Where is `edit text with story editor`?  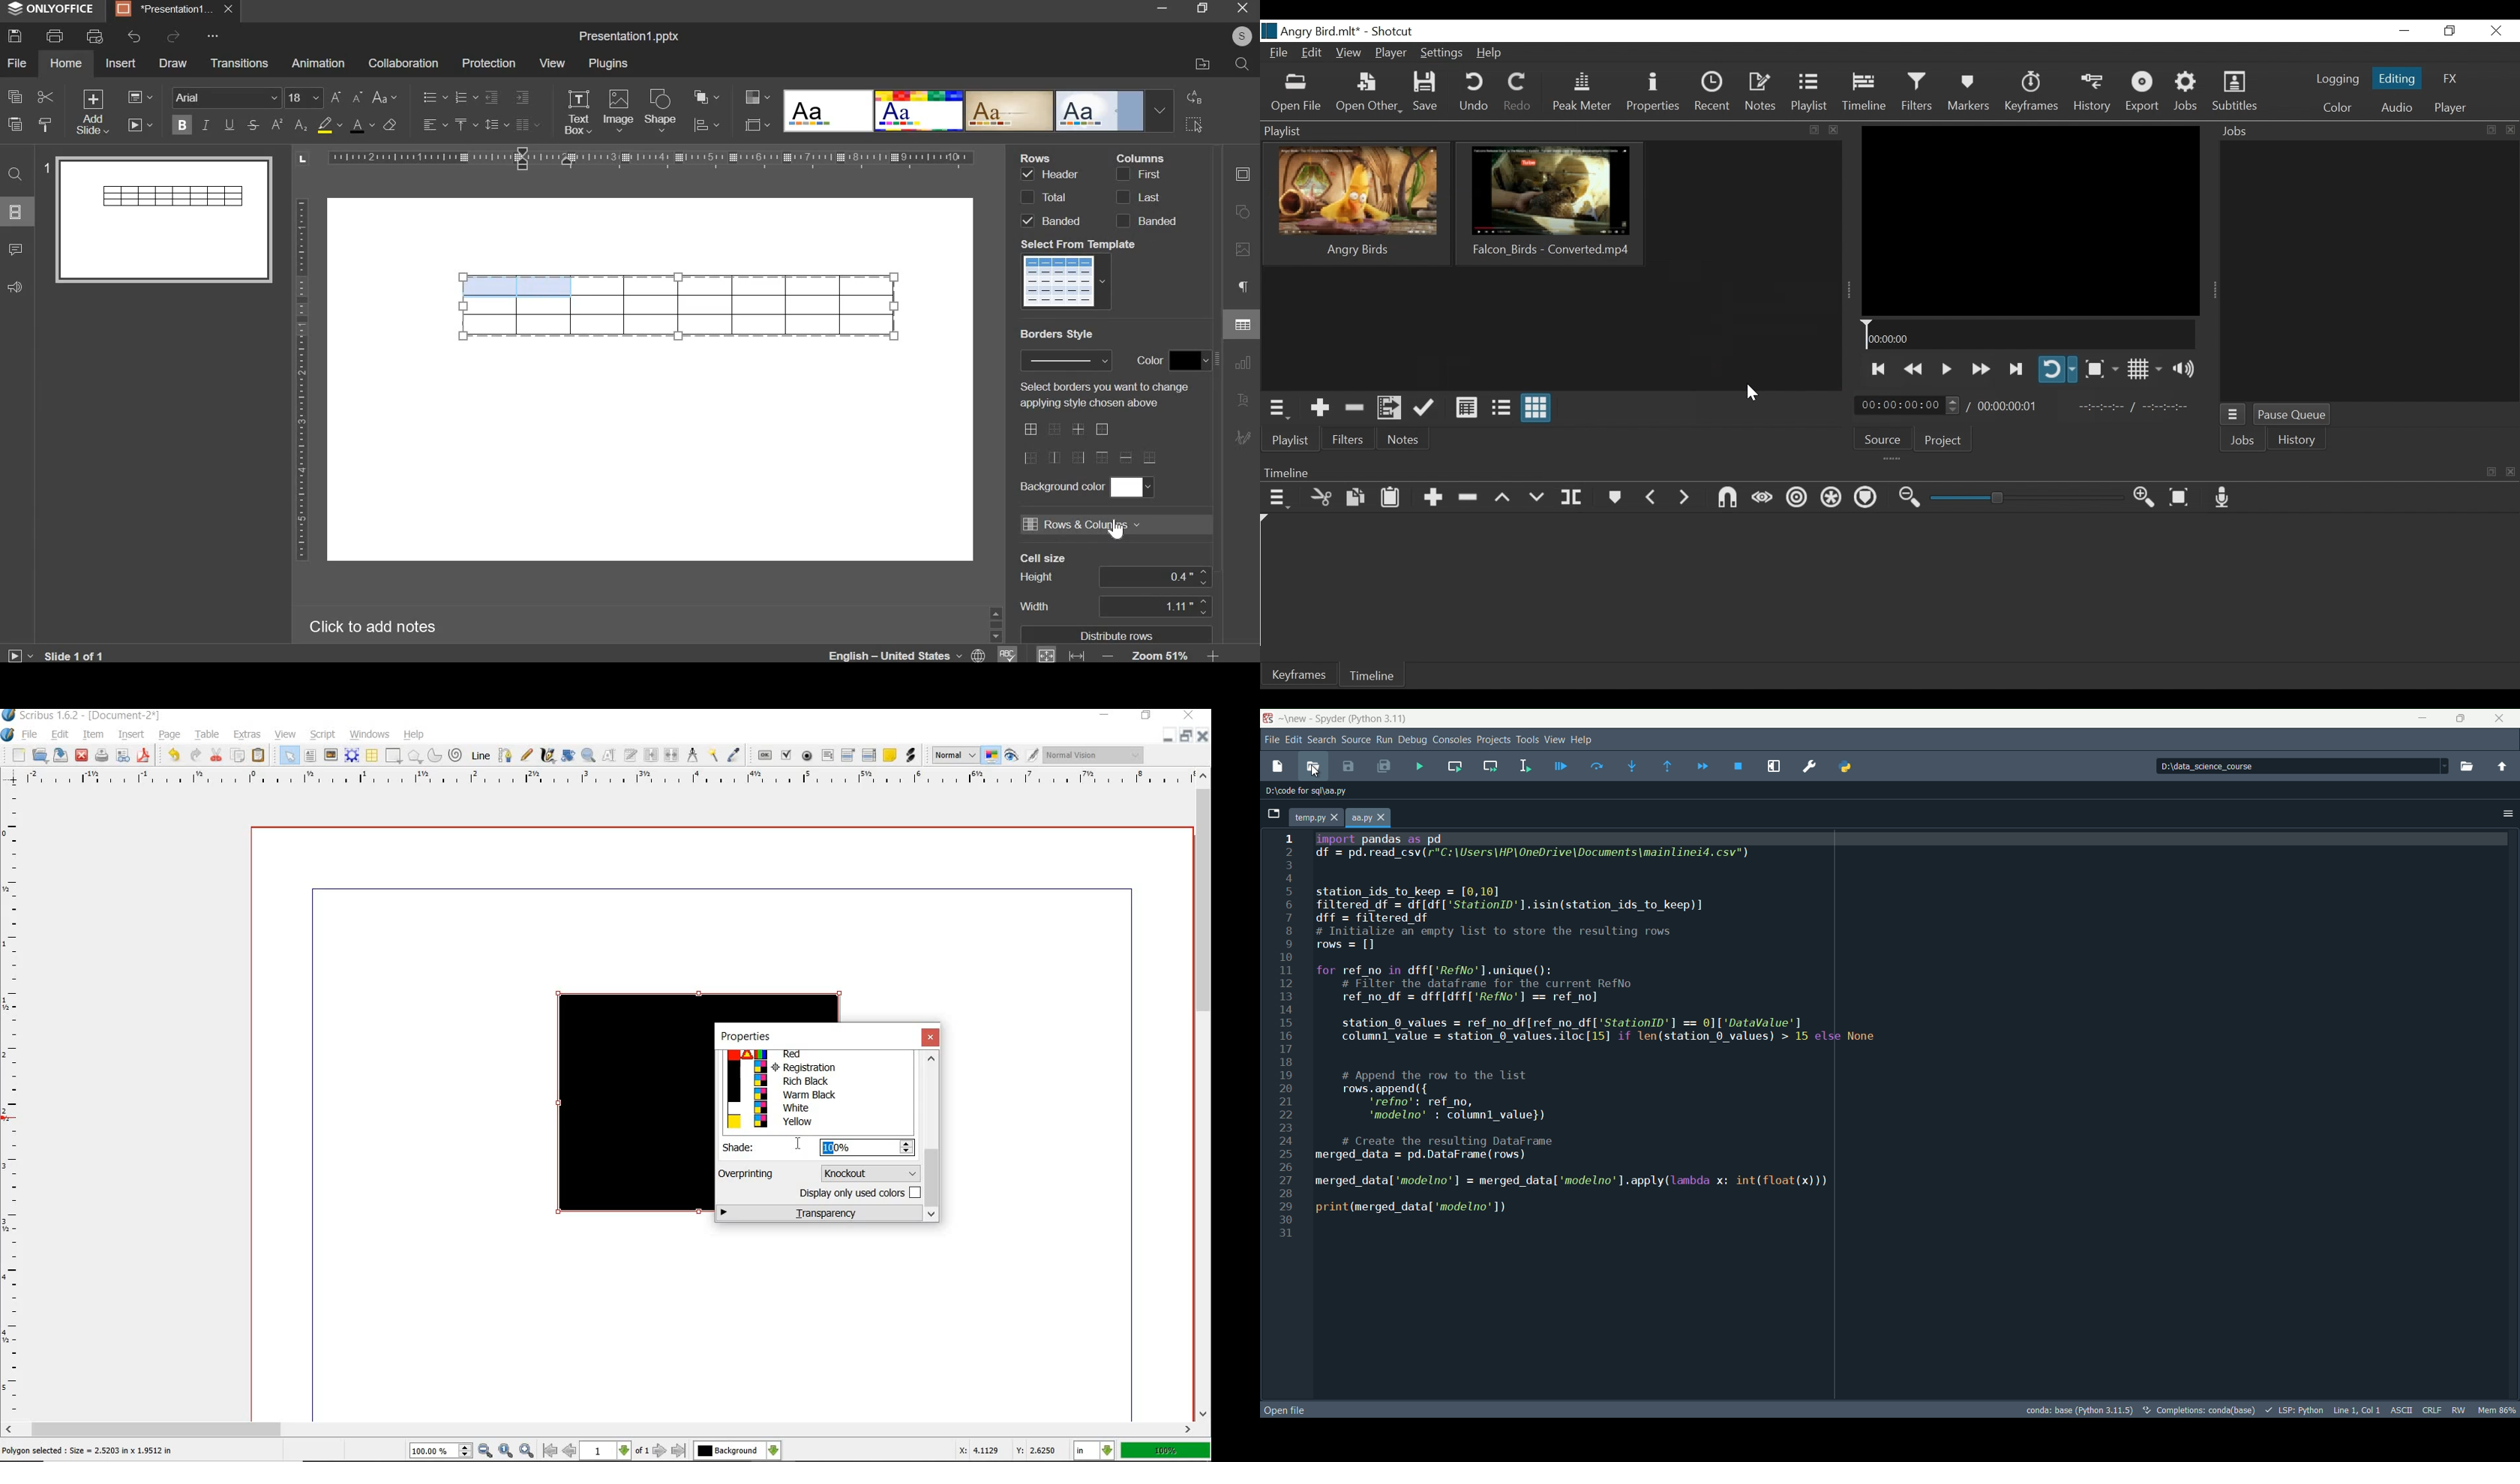 edit text with story editor is located at coordinates (630, 756).